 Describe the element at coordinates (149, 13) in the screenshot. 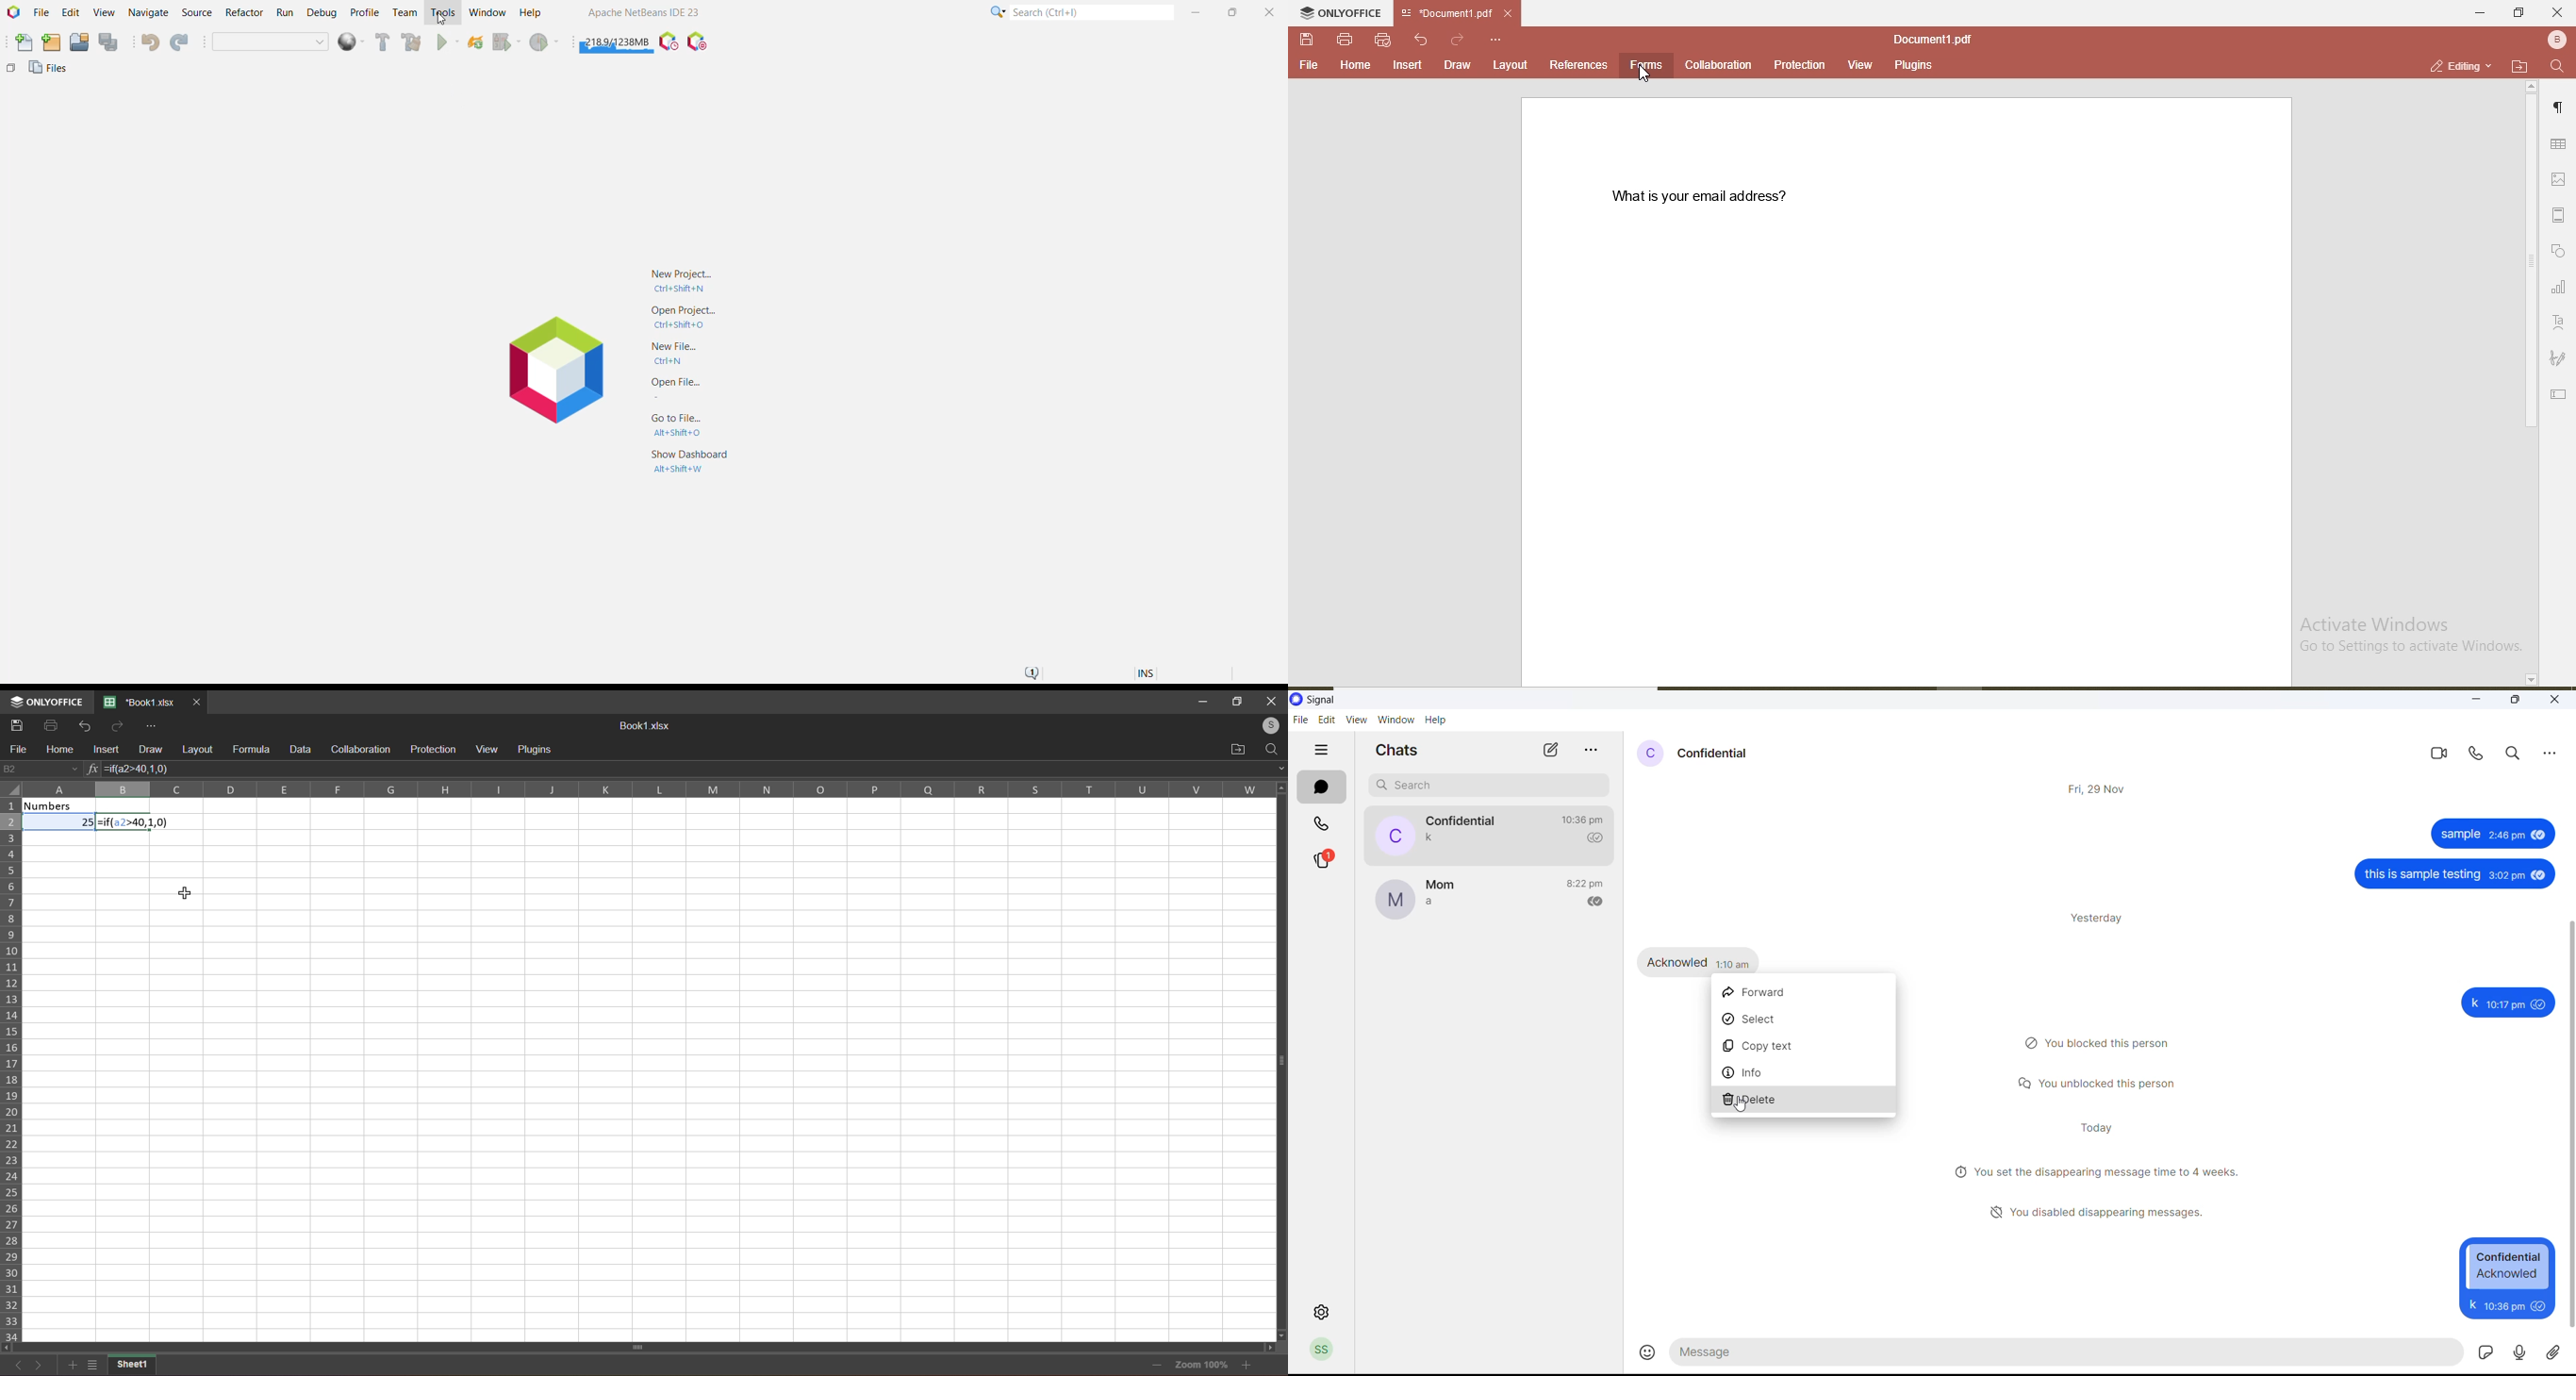

I see `Navigate` at that location.